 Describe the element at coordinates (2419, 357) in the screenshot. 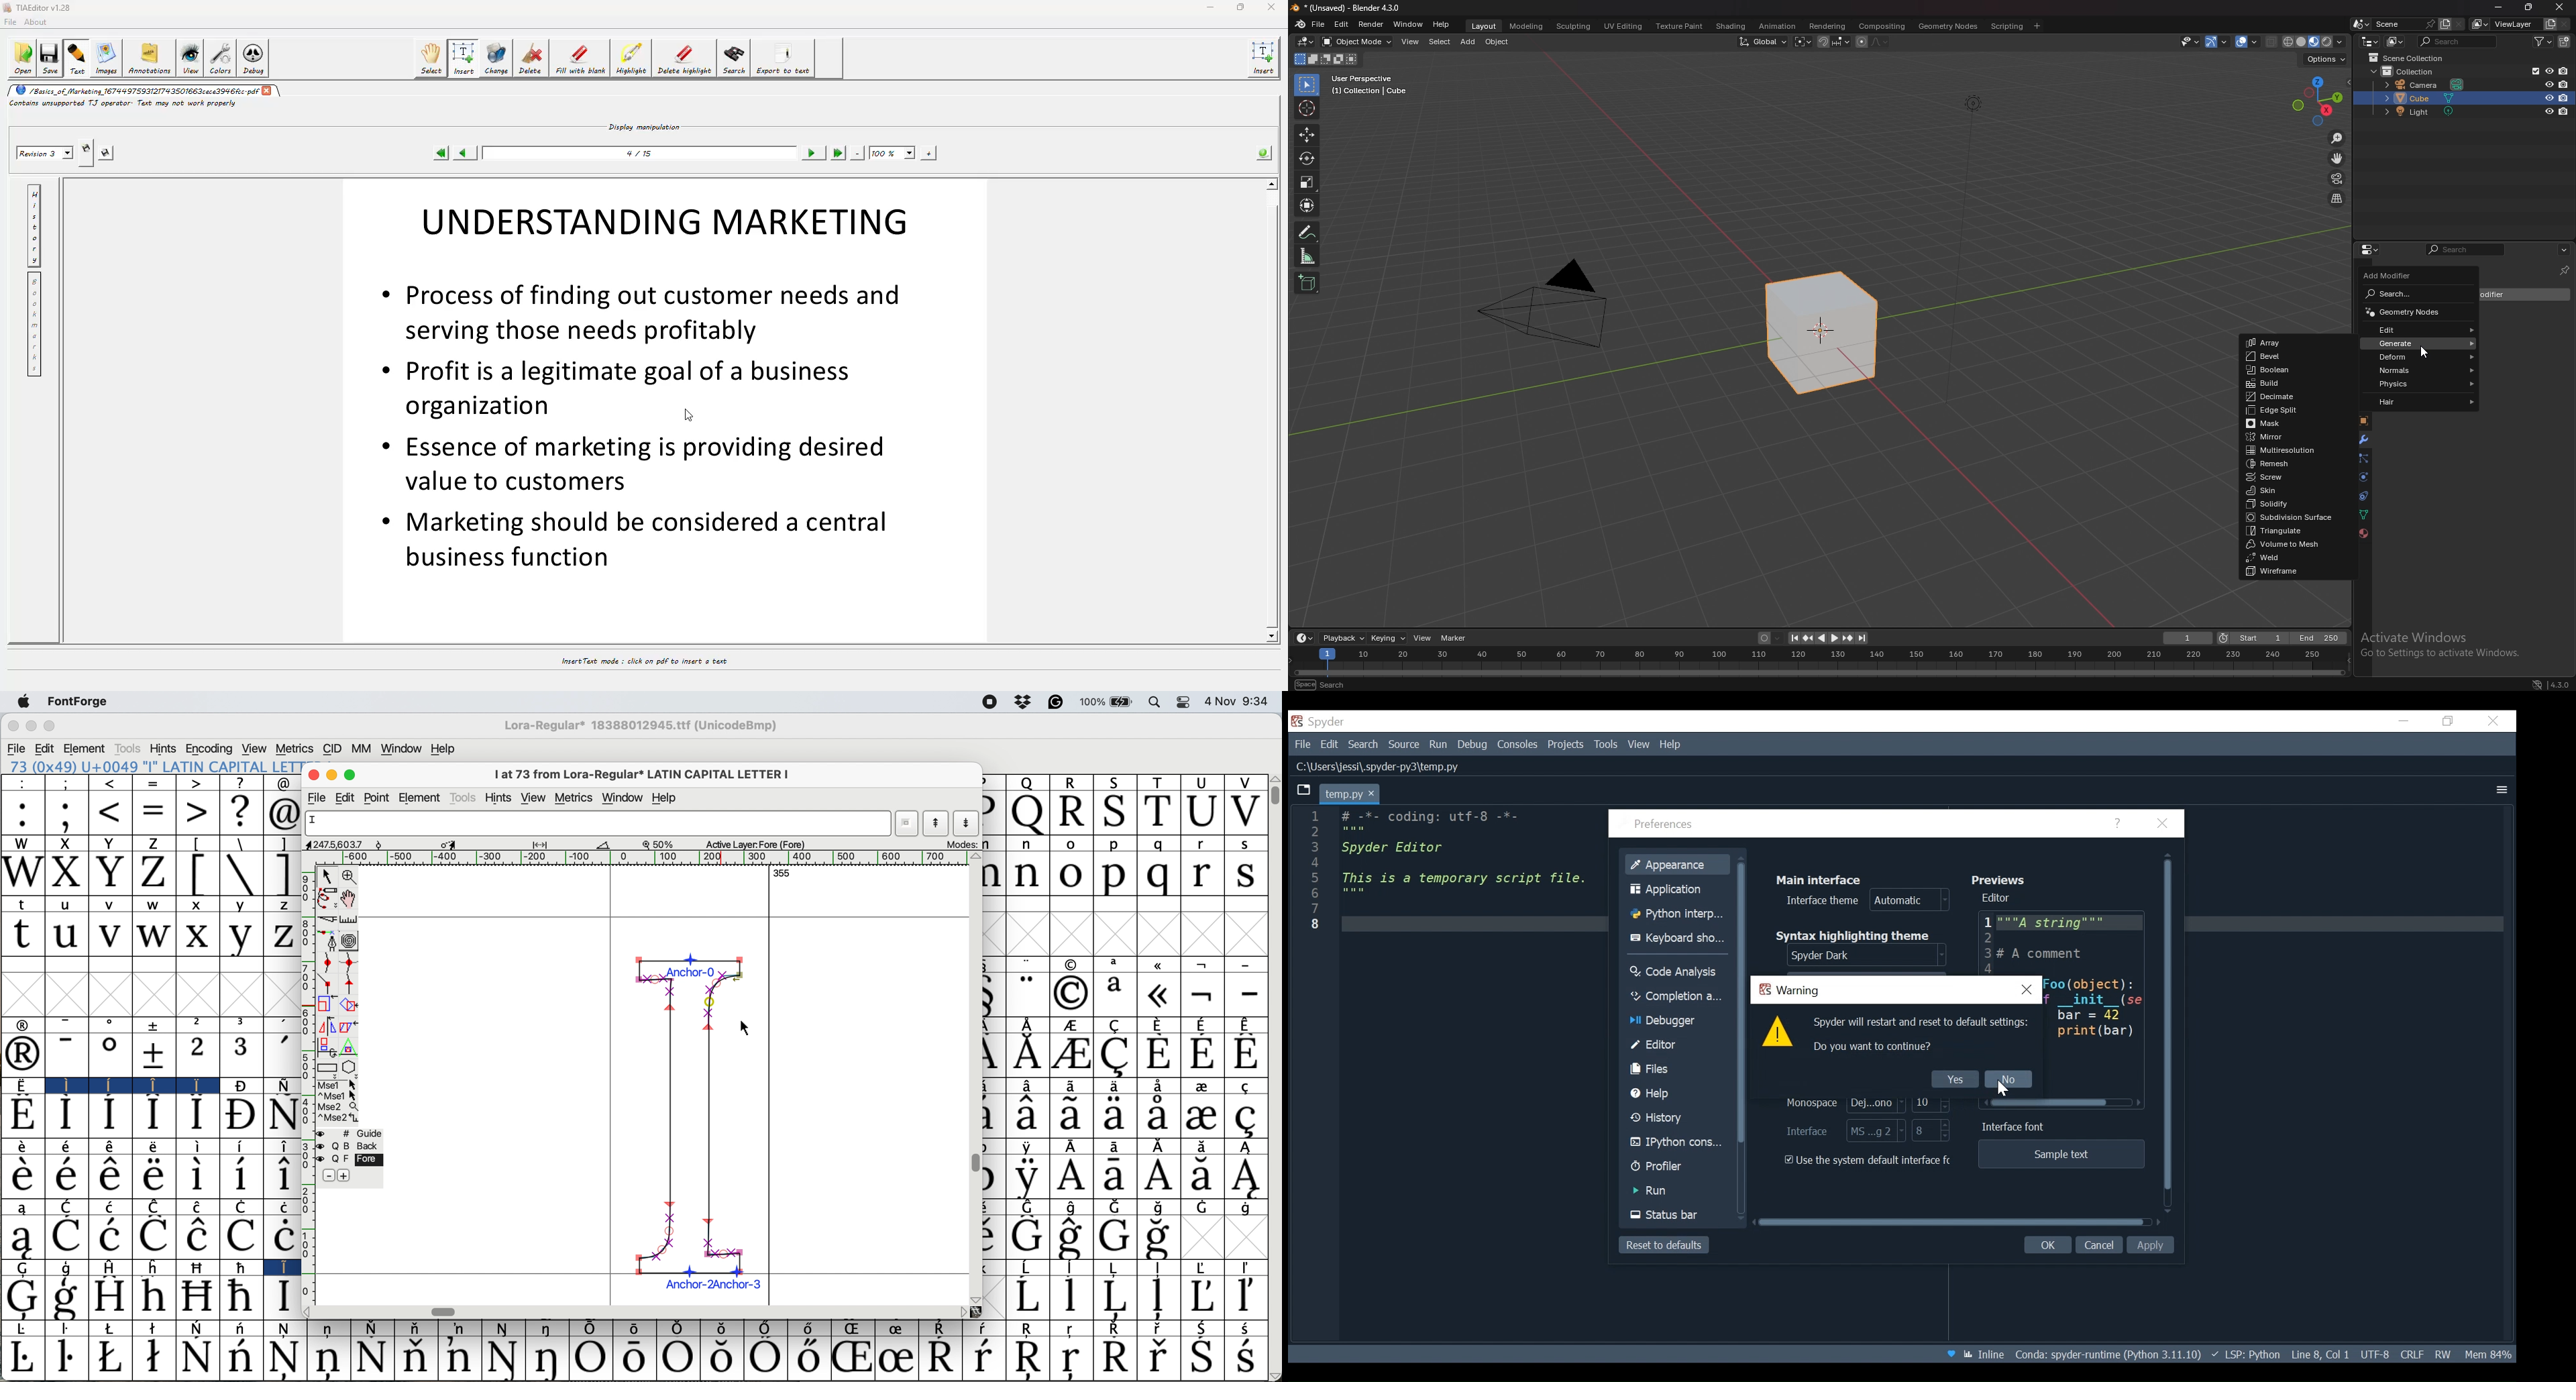

I see `deform` at that location.